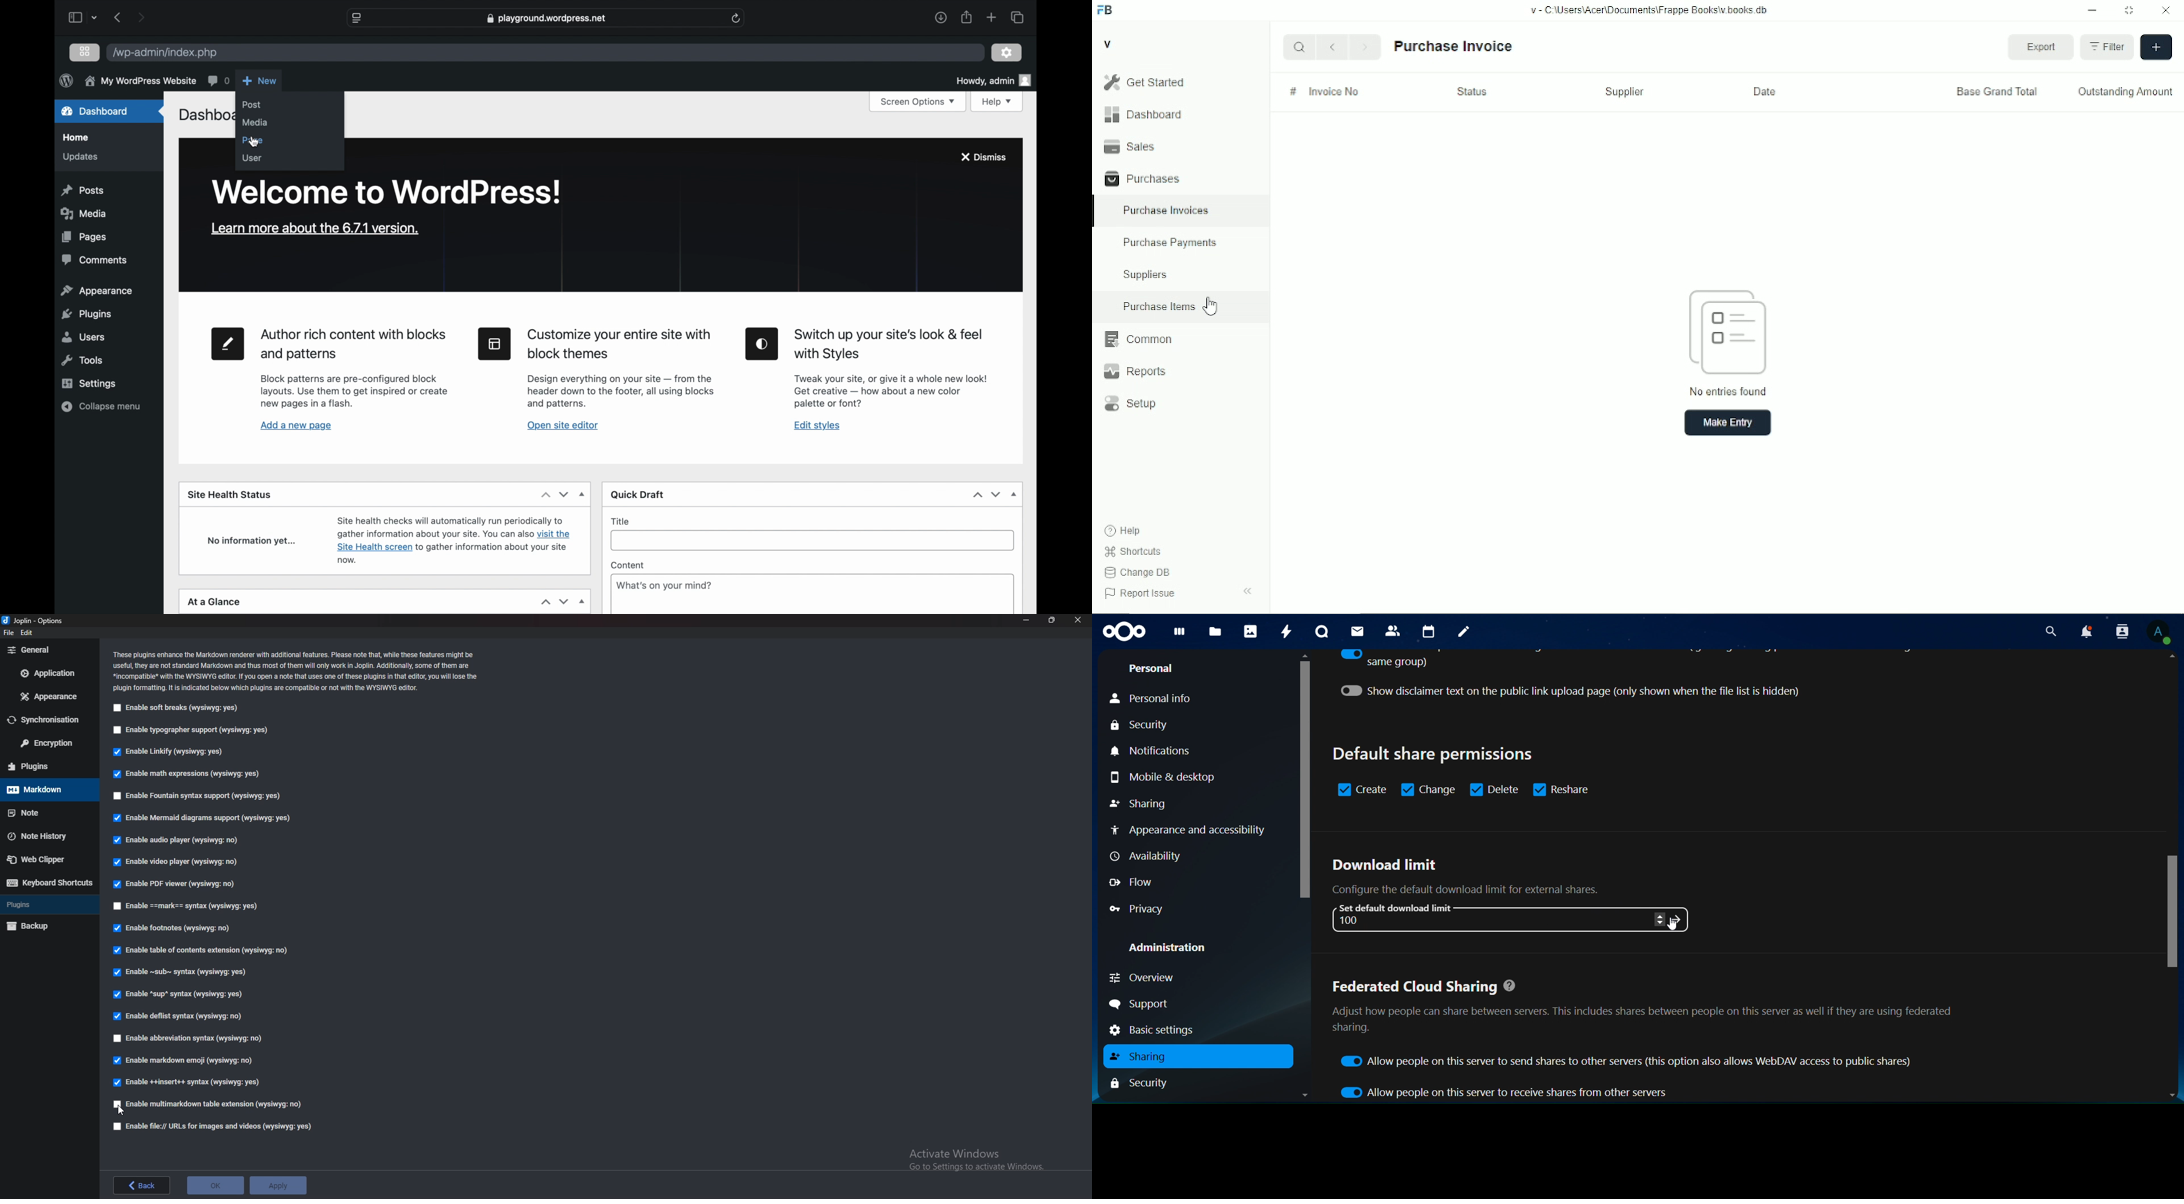 The image size is (2184, 1204). I want to click on file, so click(8, 632).